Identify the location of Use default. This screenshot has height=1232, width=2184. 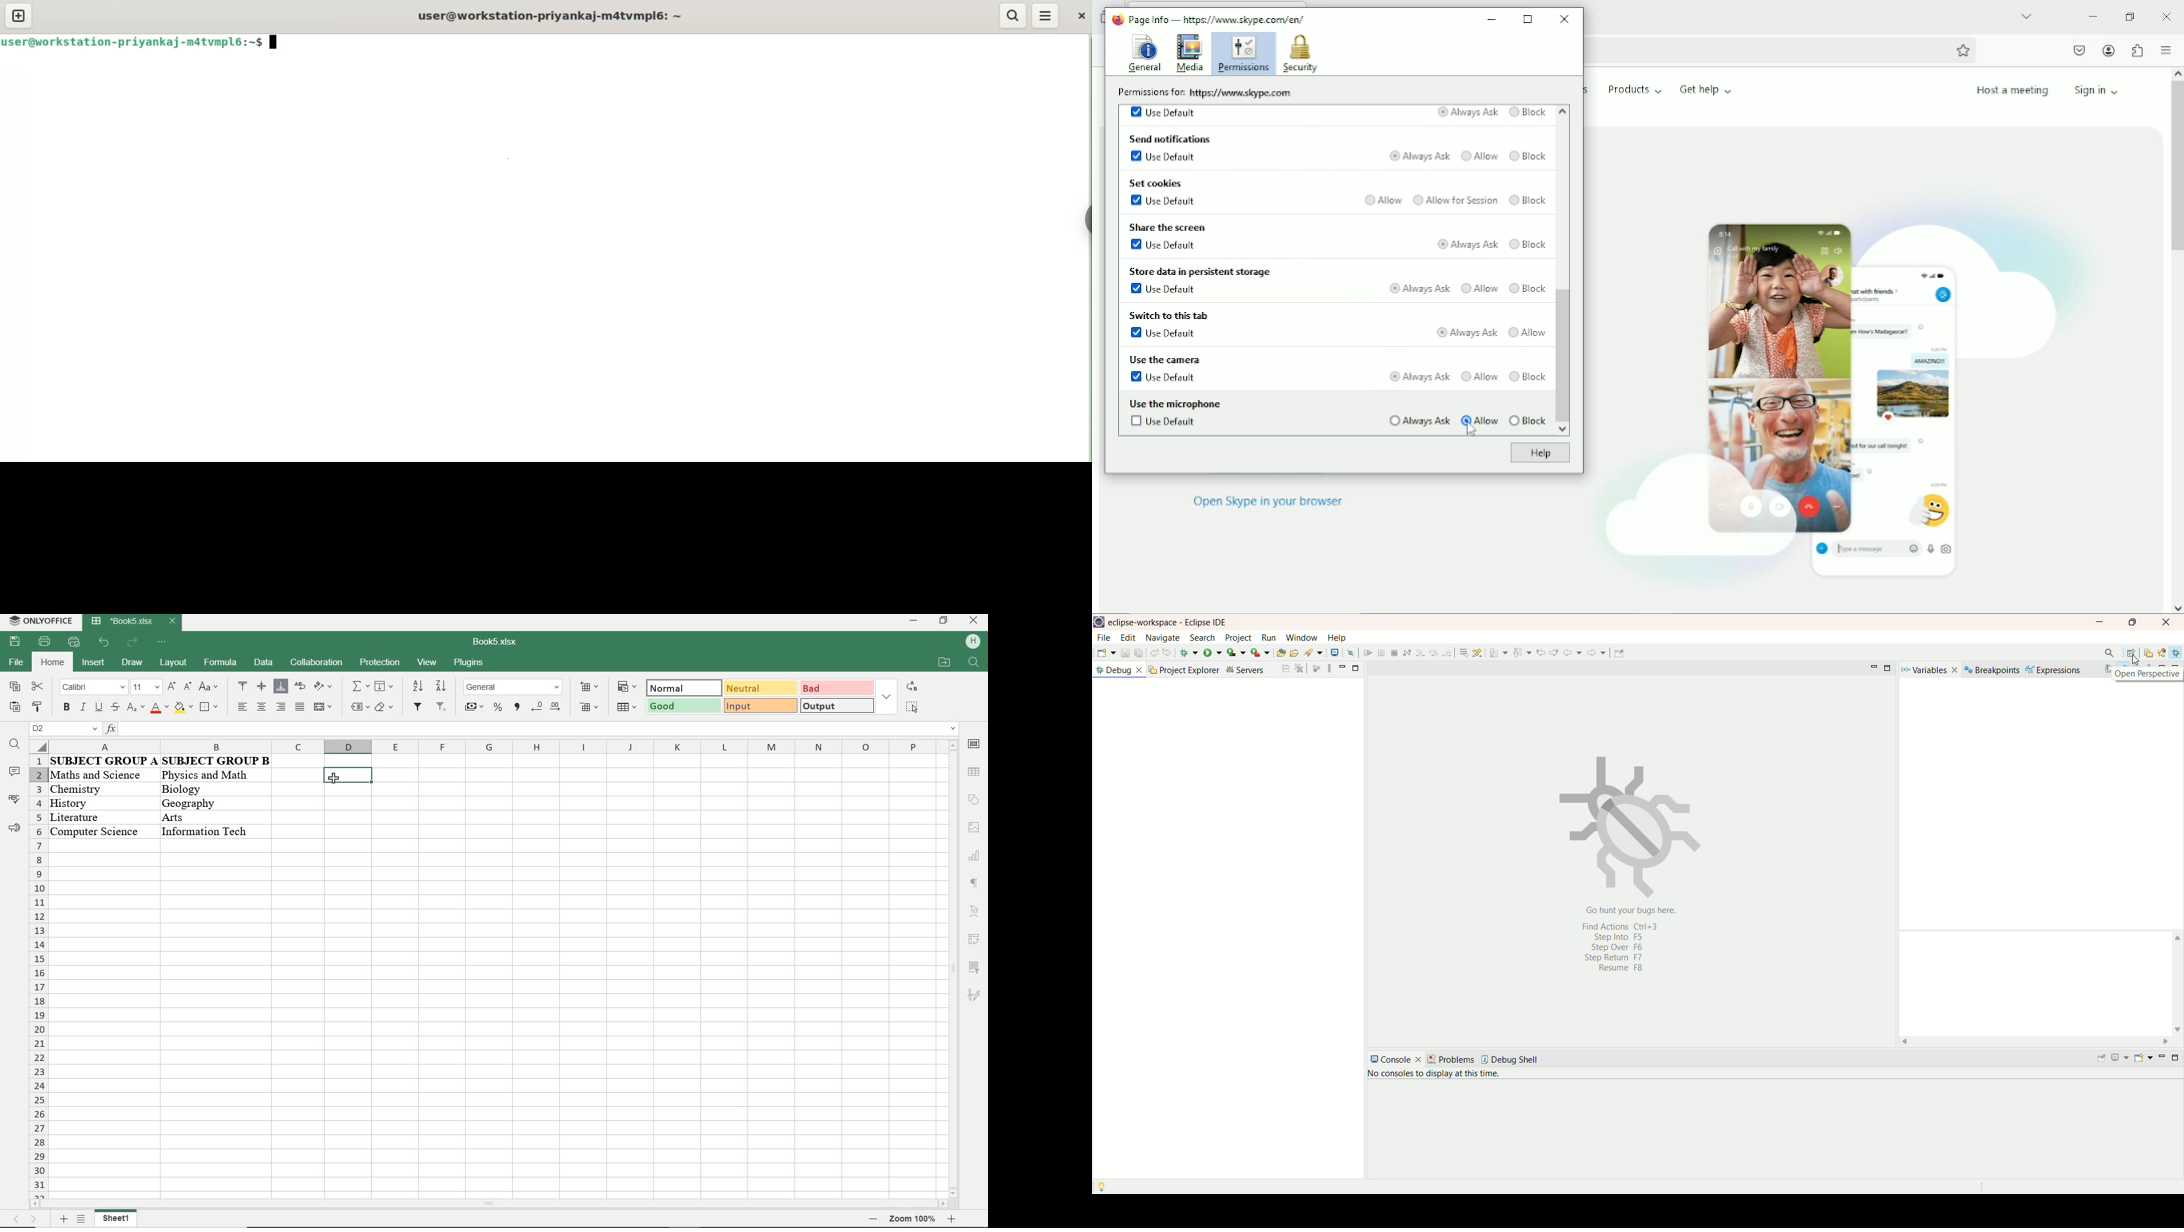
(1161, 333).